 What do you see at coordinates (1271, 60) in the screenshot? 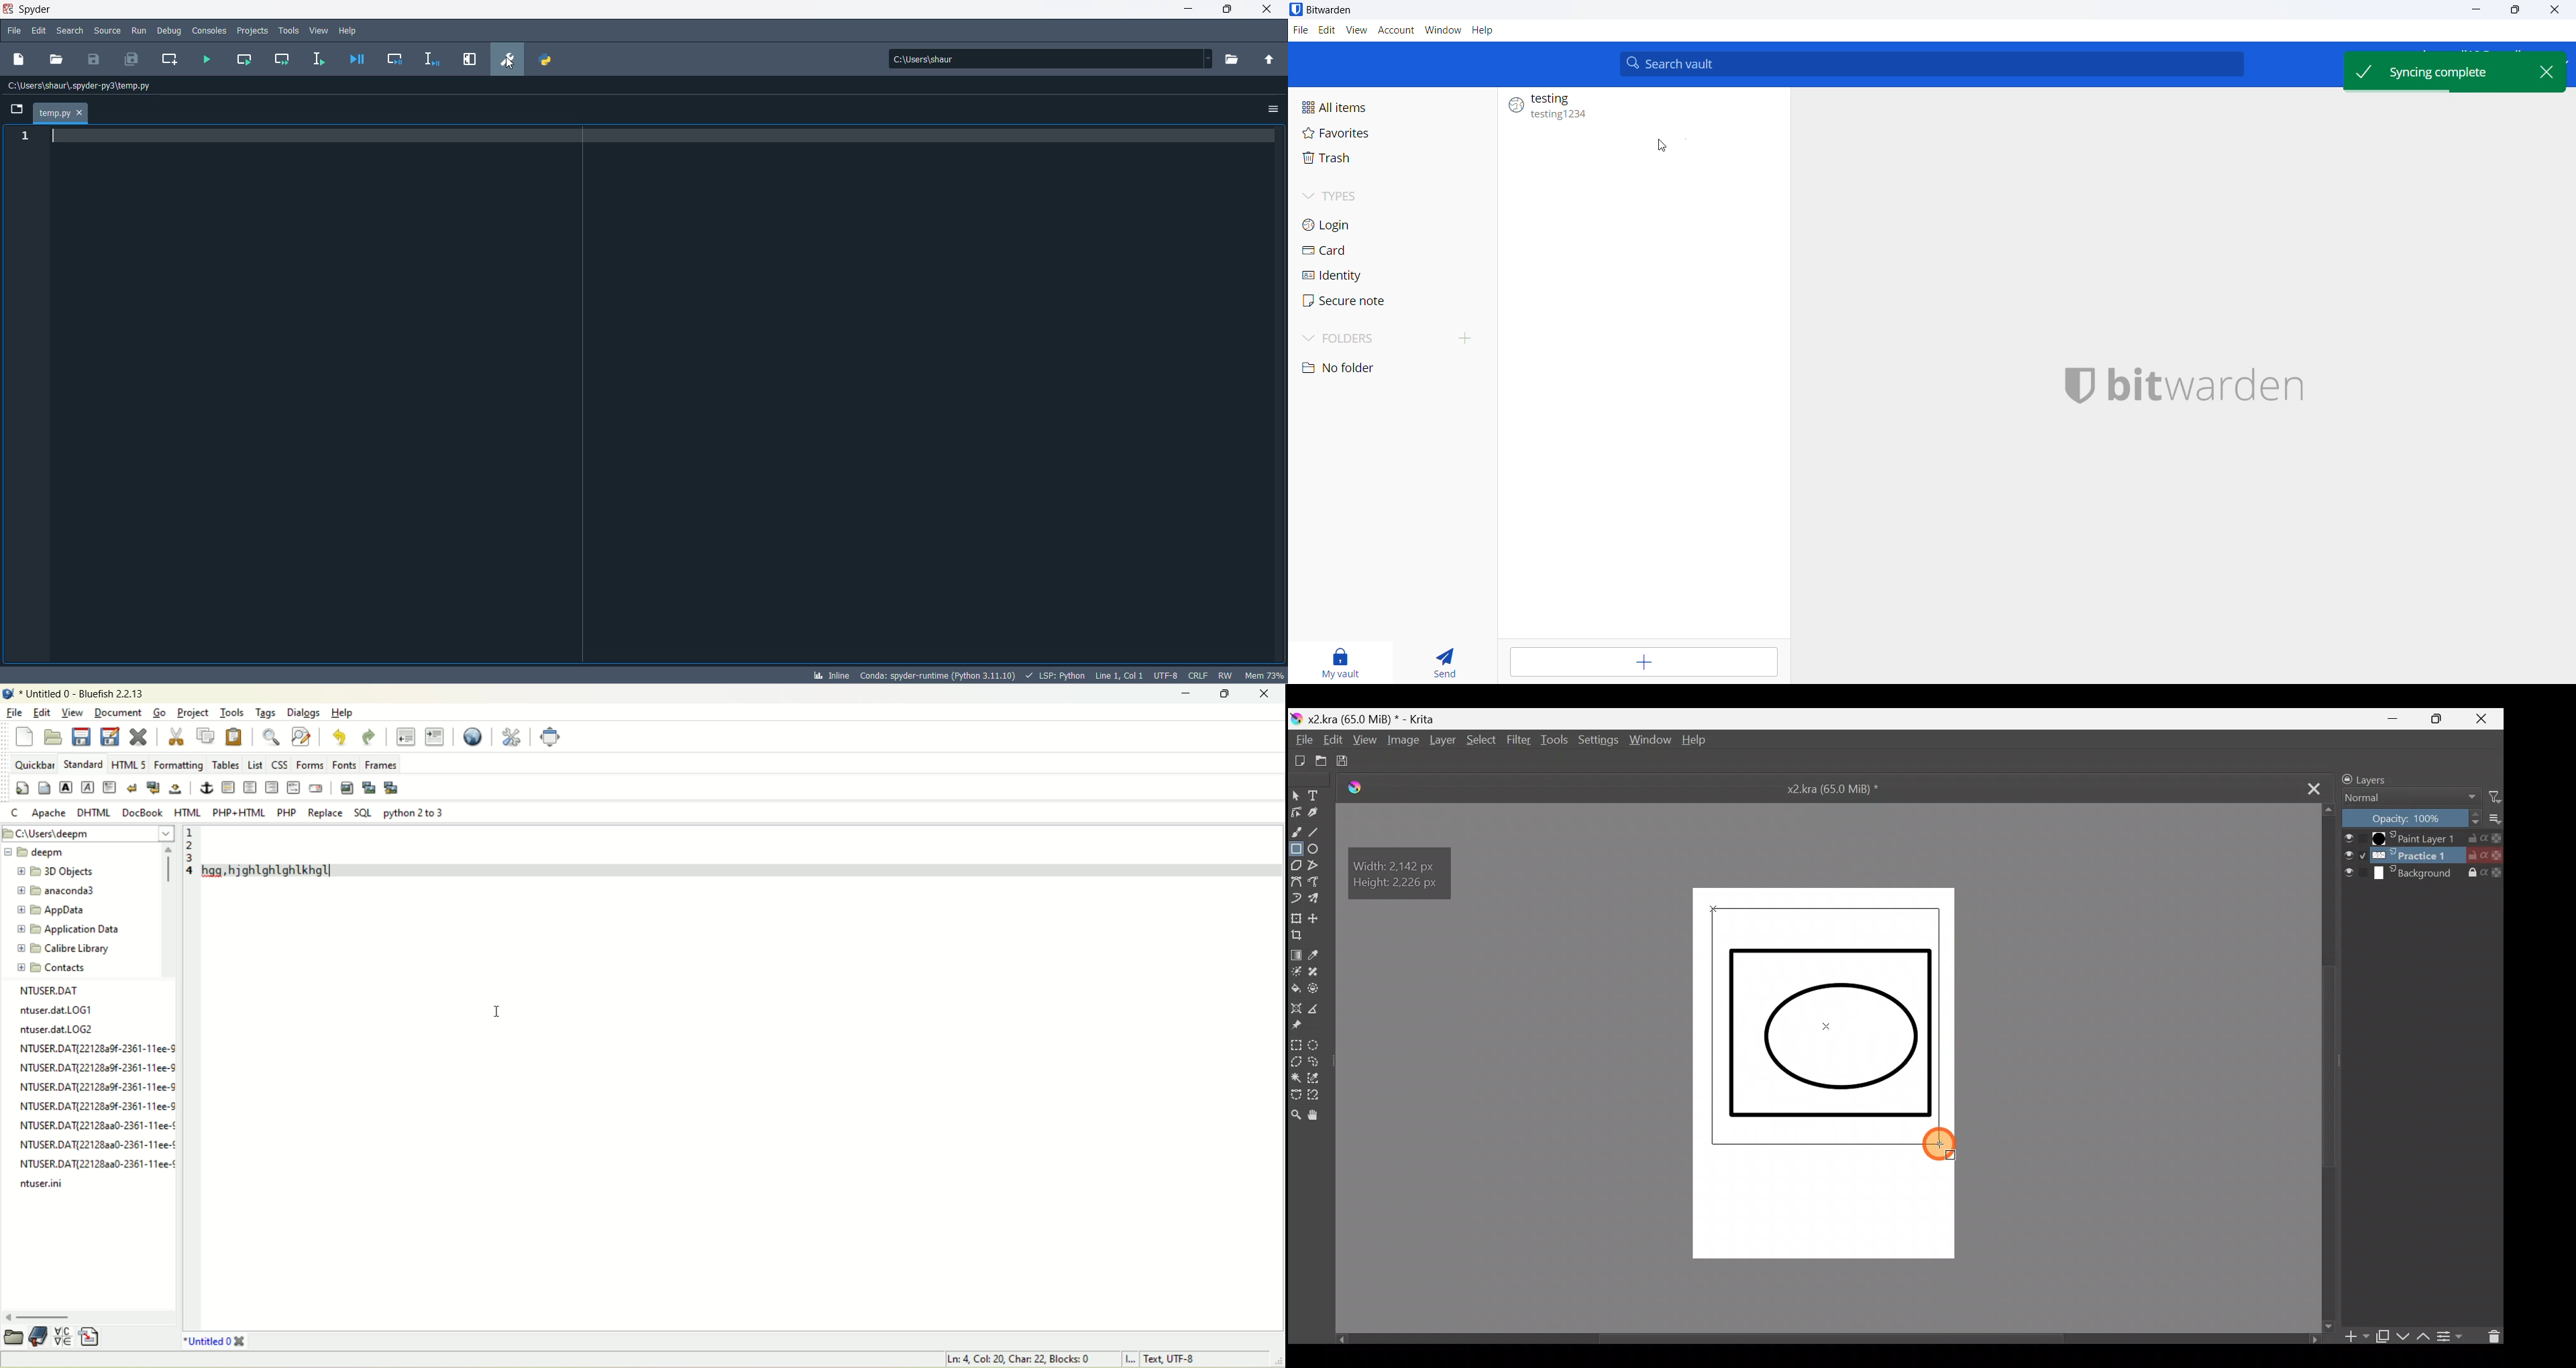
I see `parent folder` at bounding box center [1271, 60].